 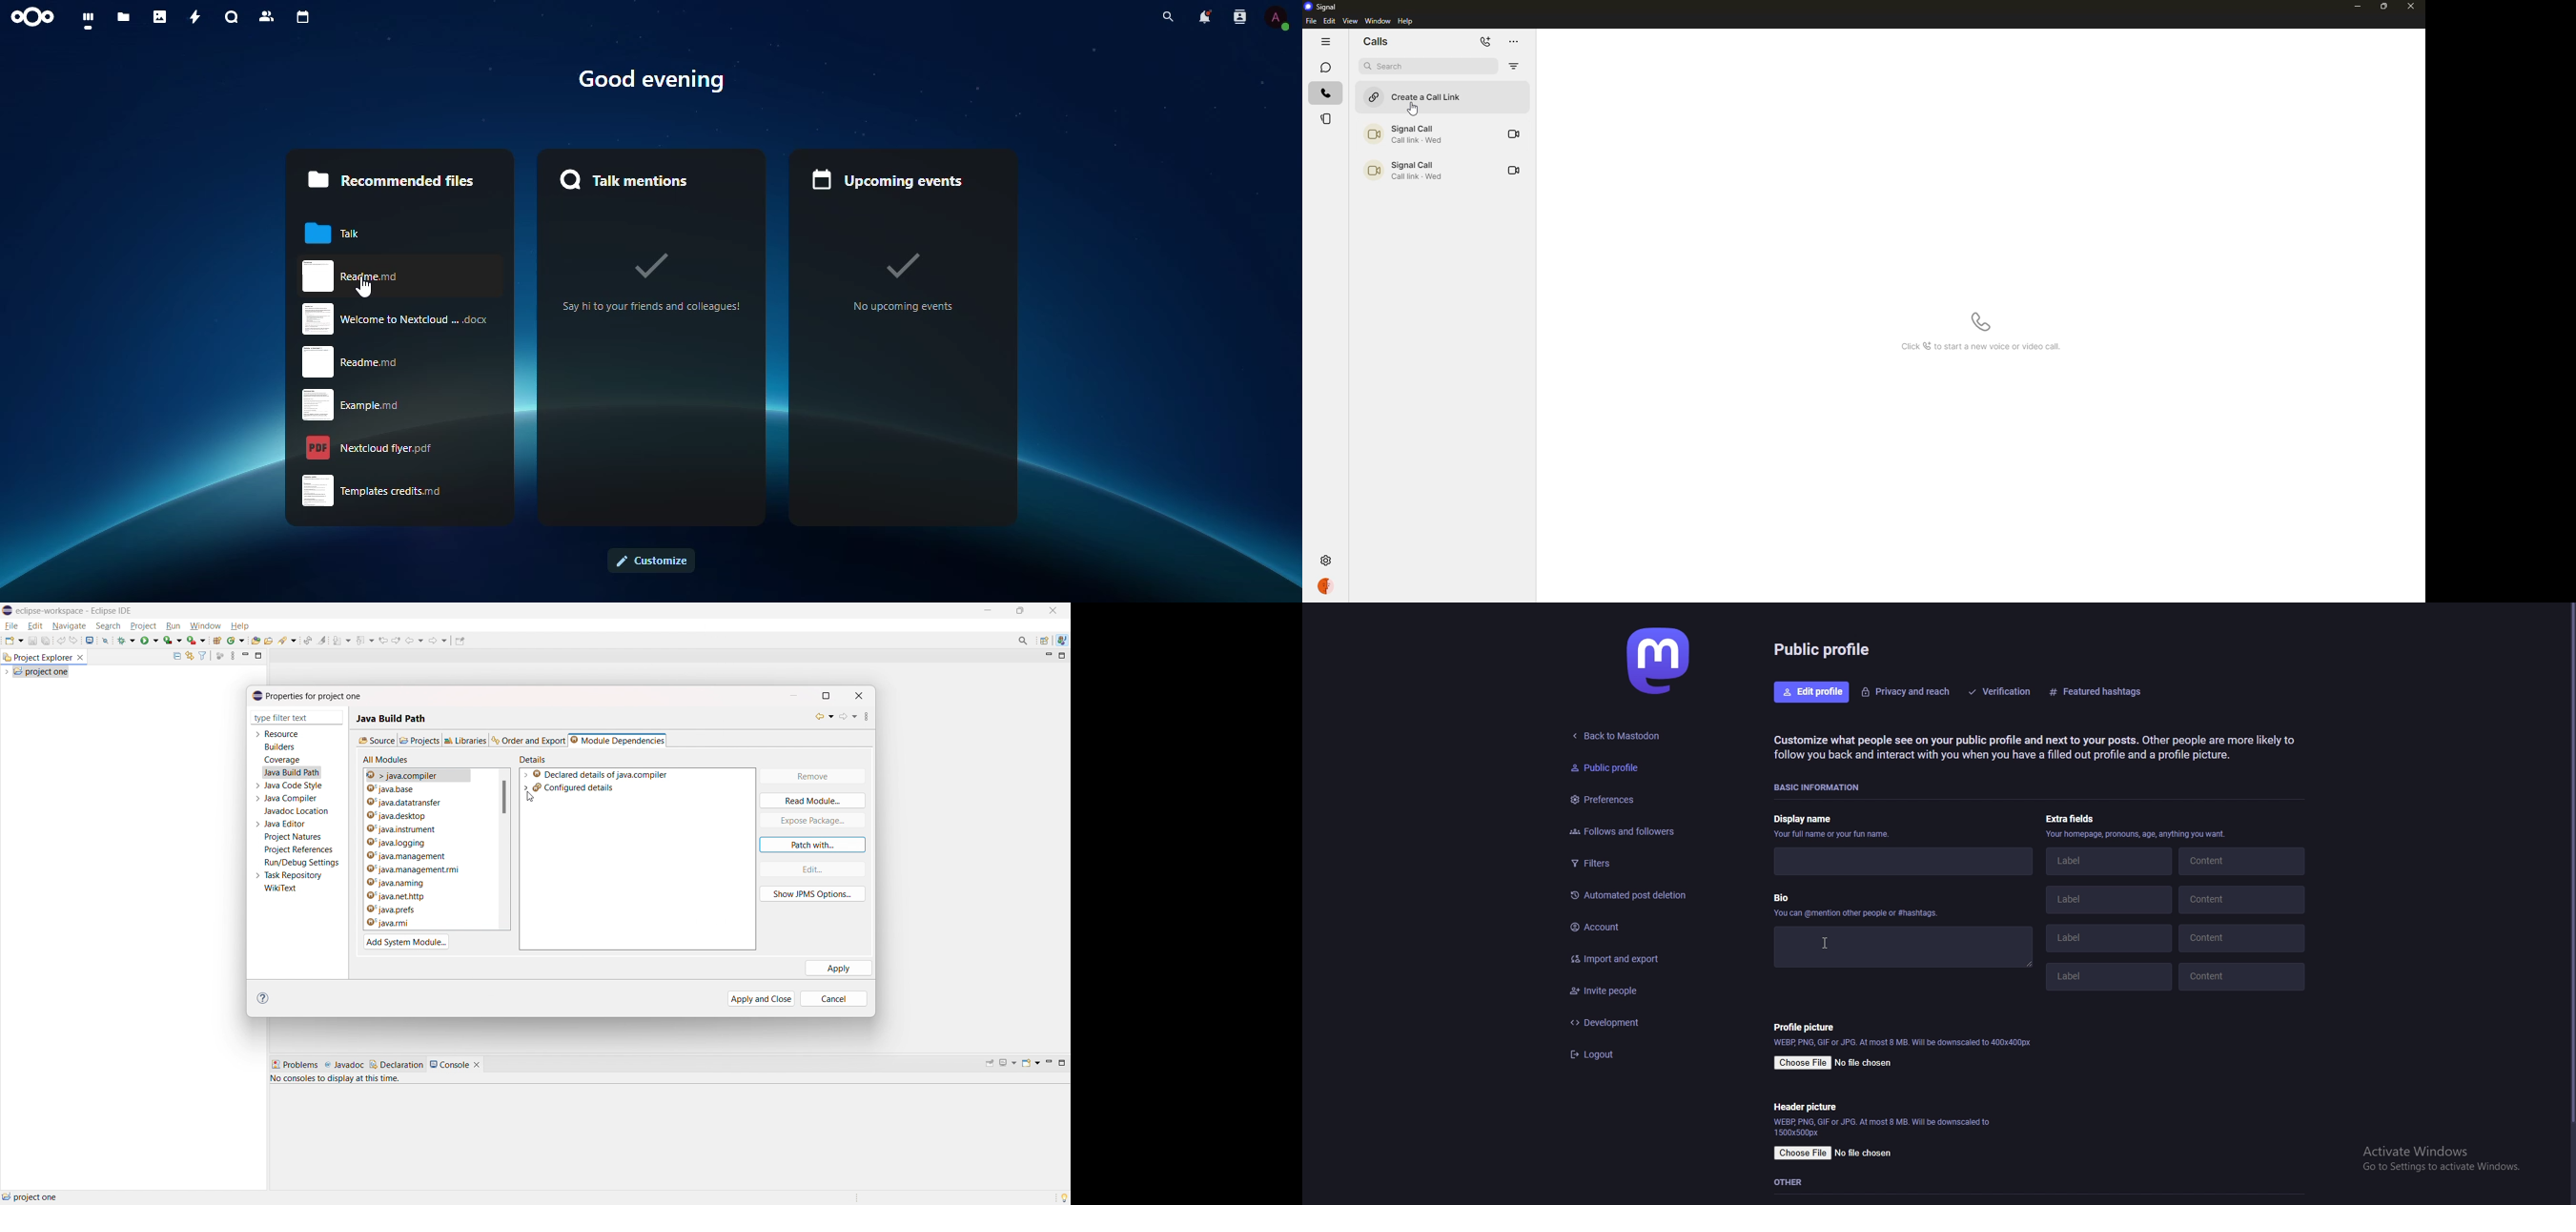 I want to click on call link, so click(x=1411, y=135).